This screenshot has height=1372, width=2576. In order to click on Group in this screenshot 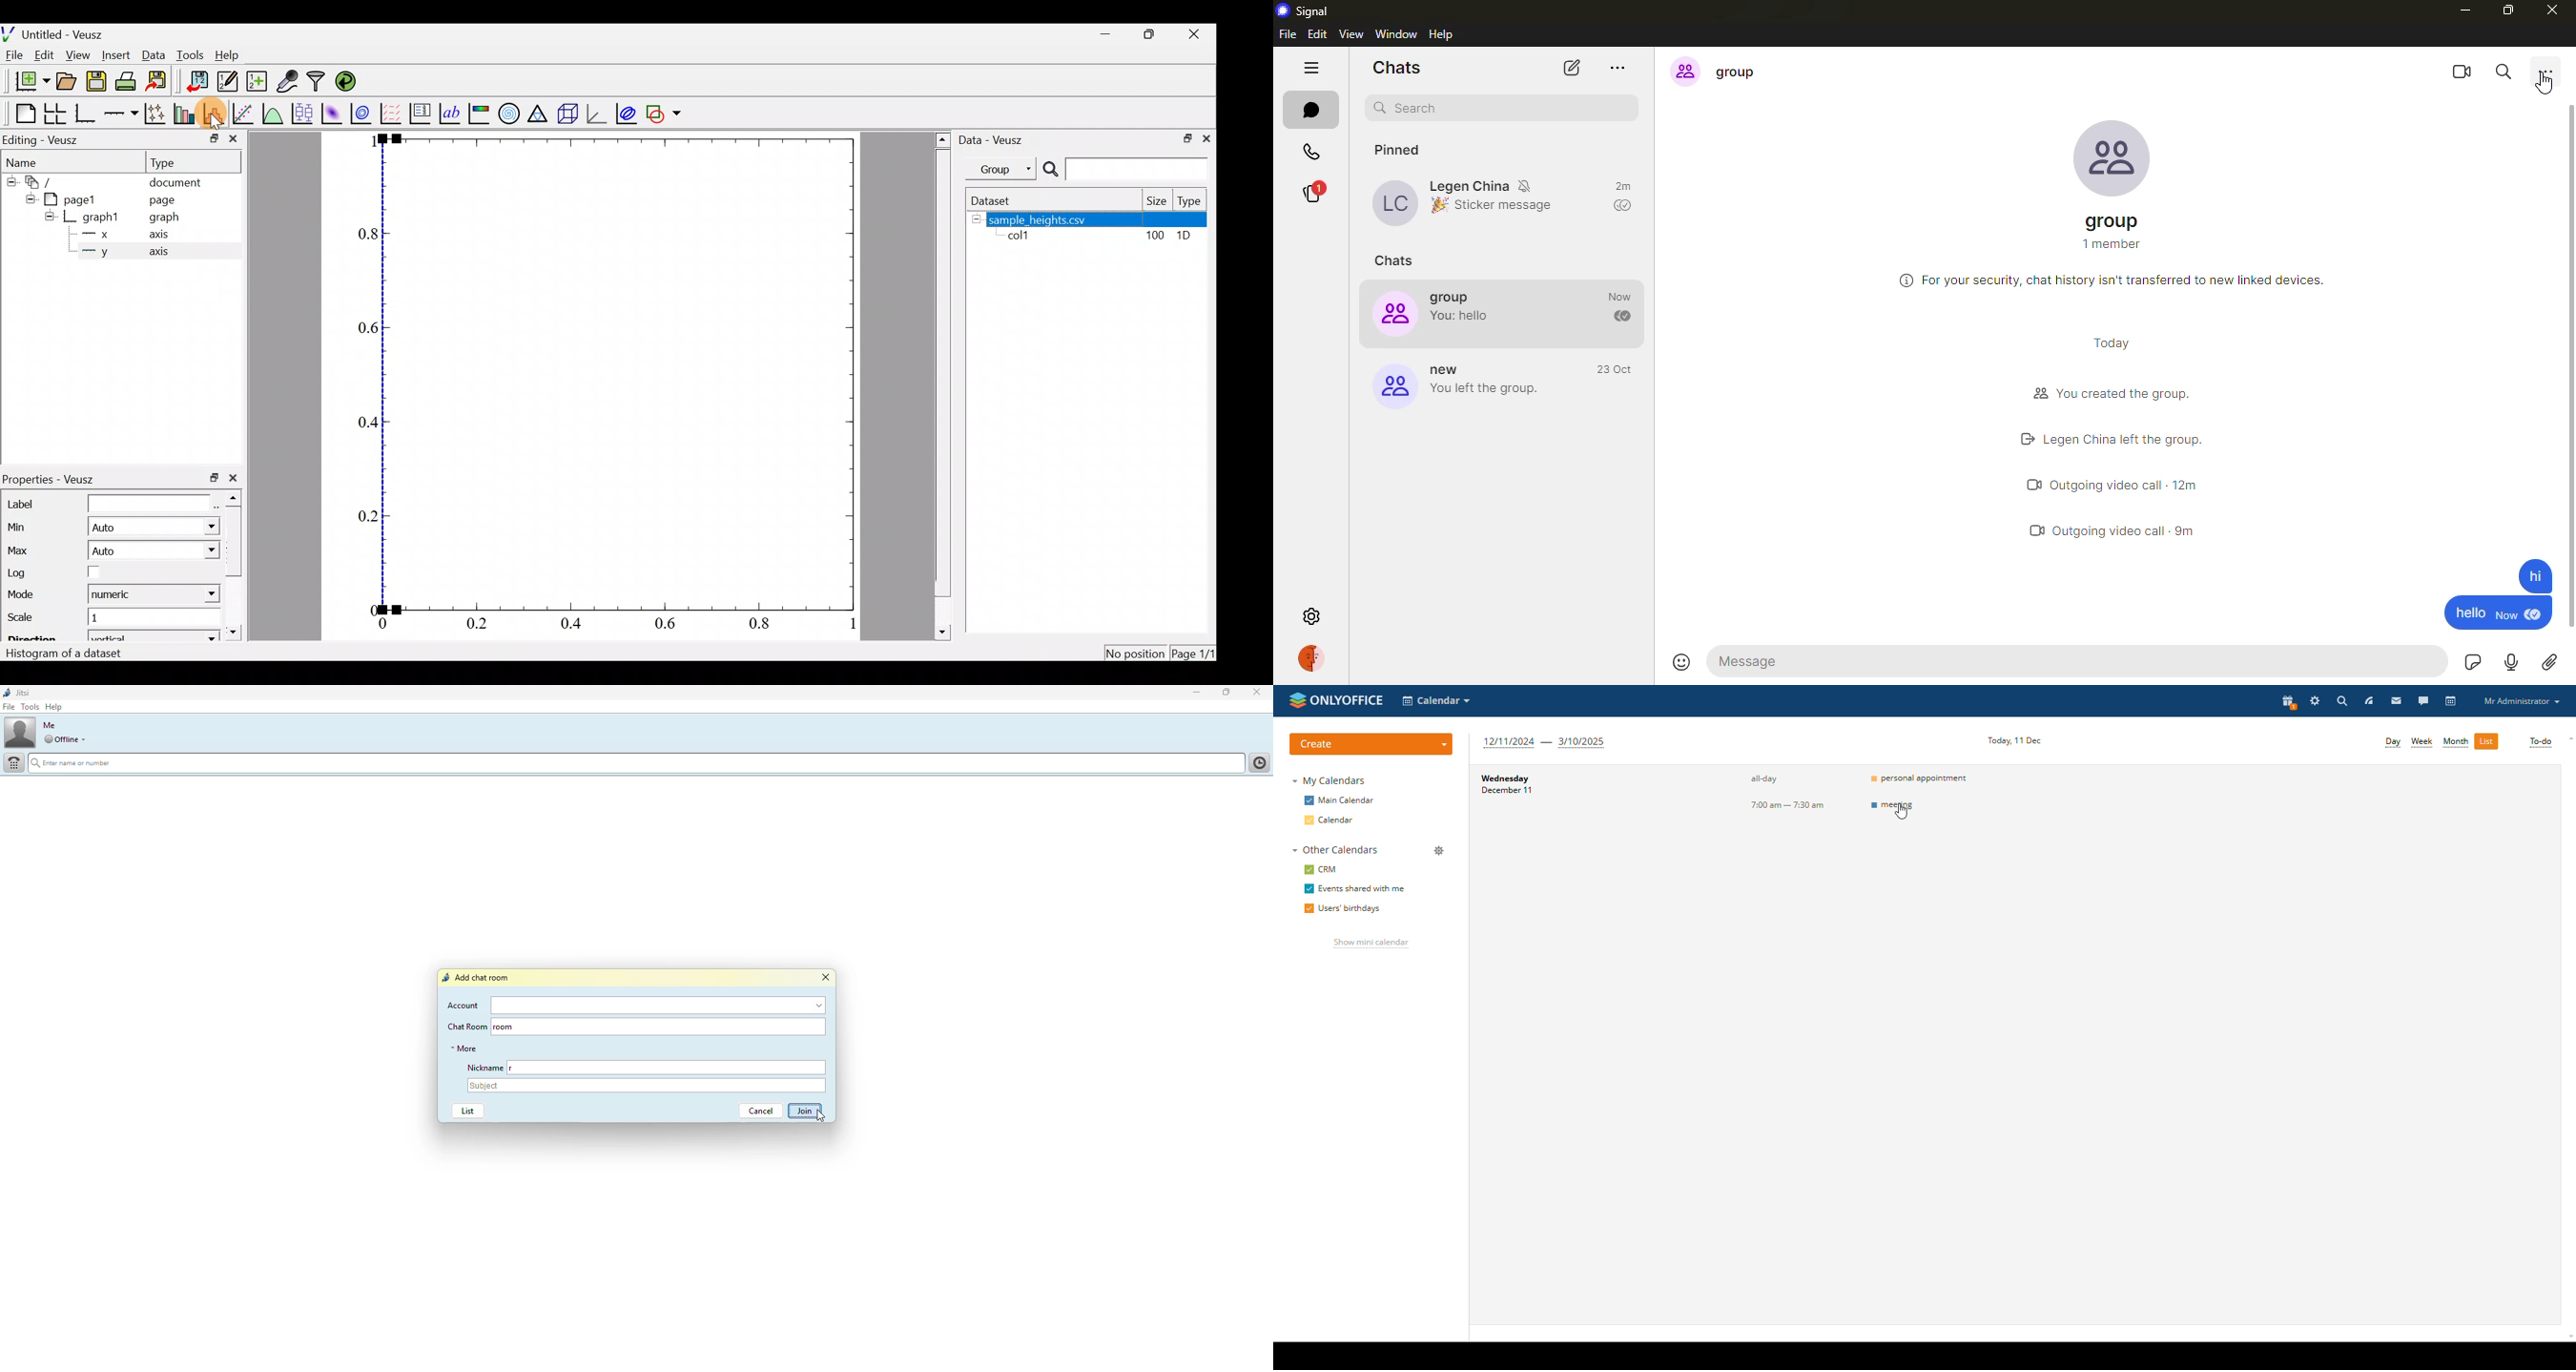, I will do `click(1004, 169)`.